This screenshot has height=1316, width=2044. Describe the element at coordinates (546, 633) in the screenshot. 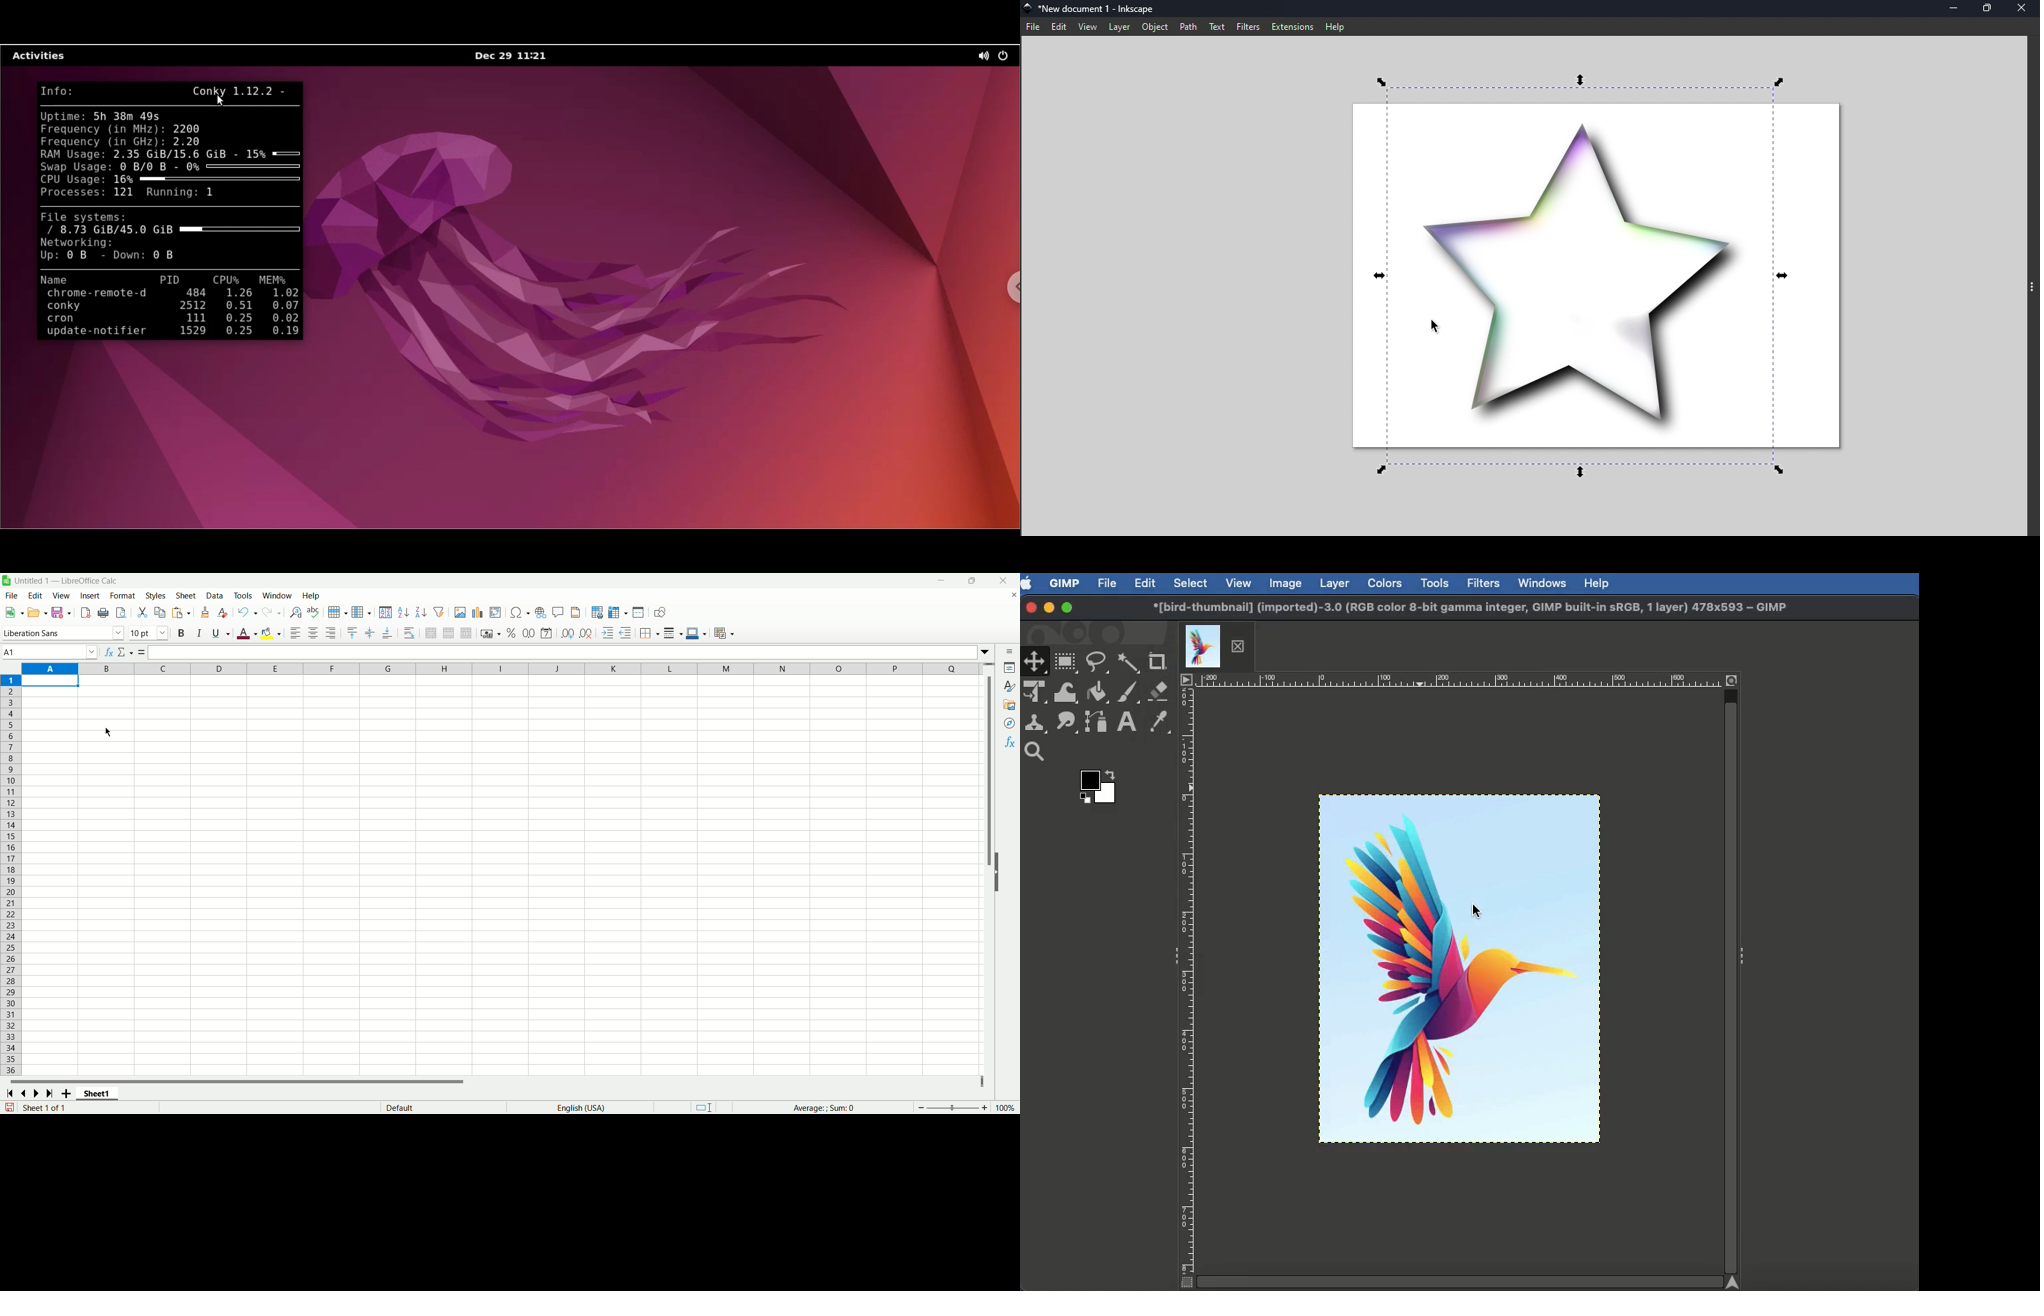

I see `format as date` at that location.